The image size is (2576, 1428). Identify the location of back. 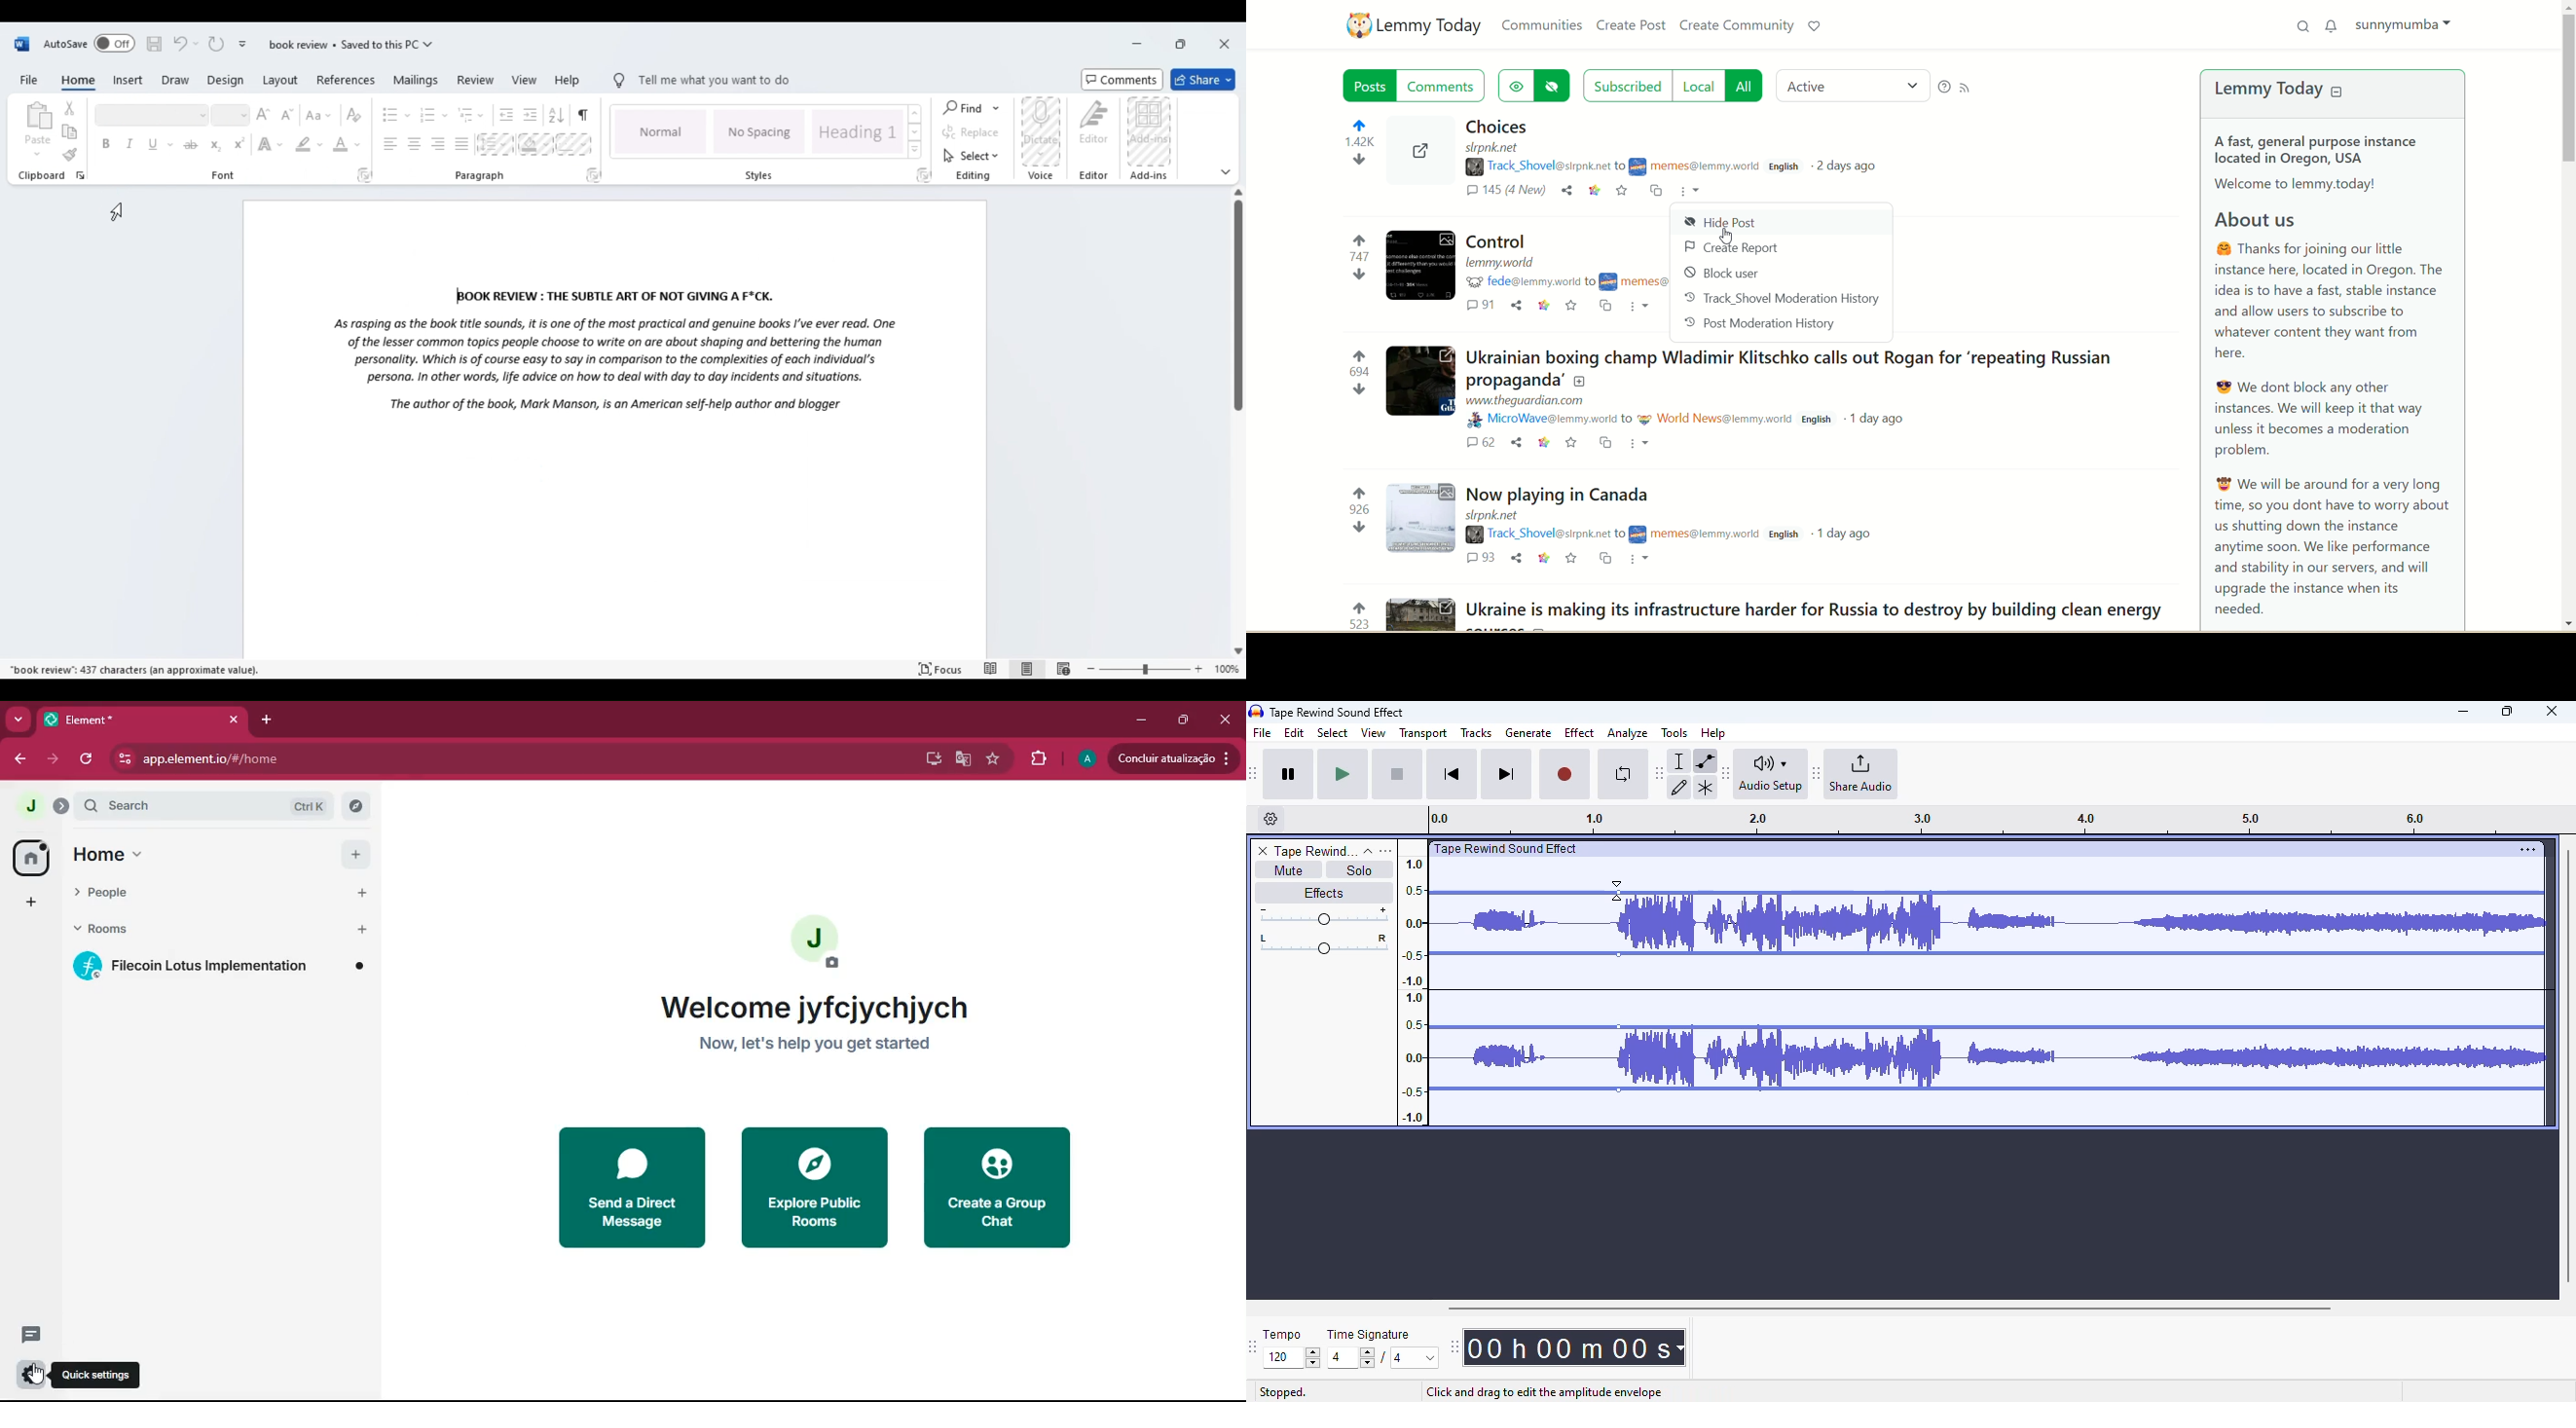
(21, 761).